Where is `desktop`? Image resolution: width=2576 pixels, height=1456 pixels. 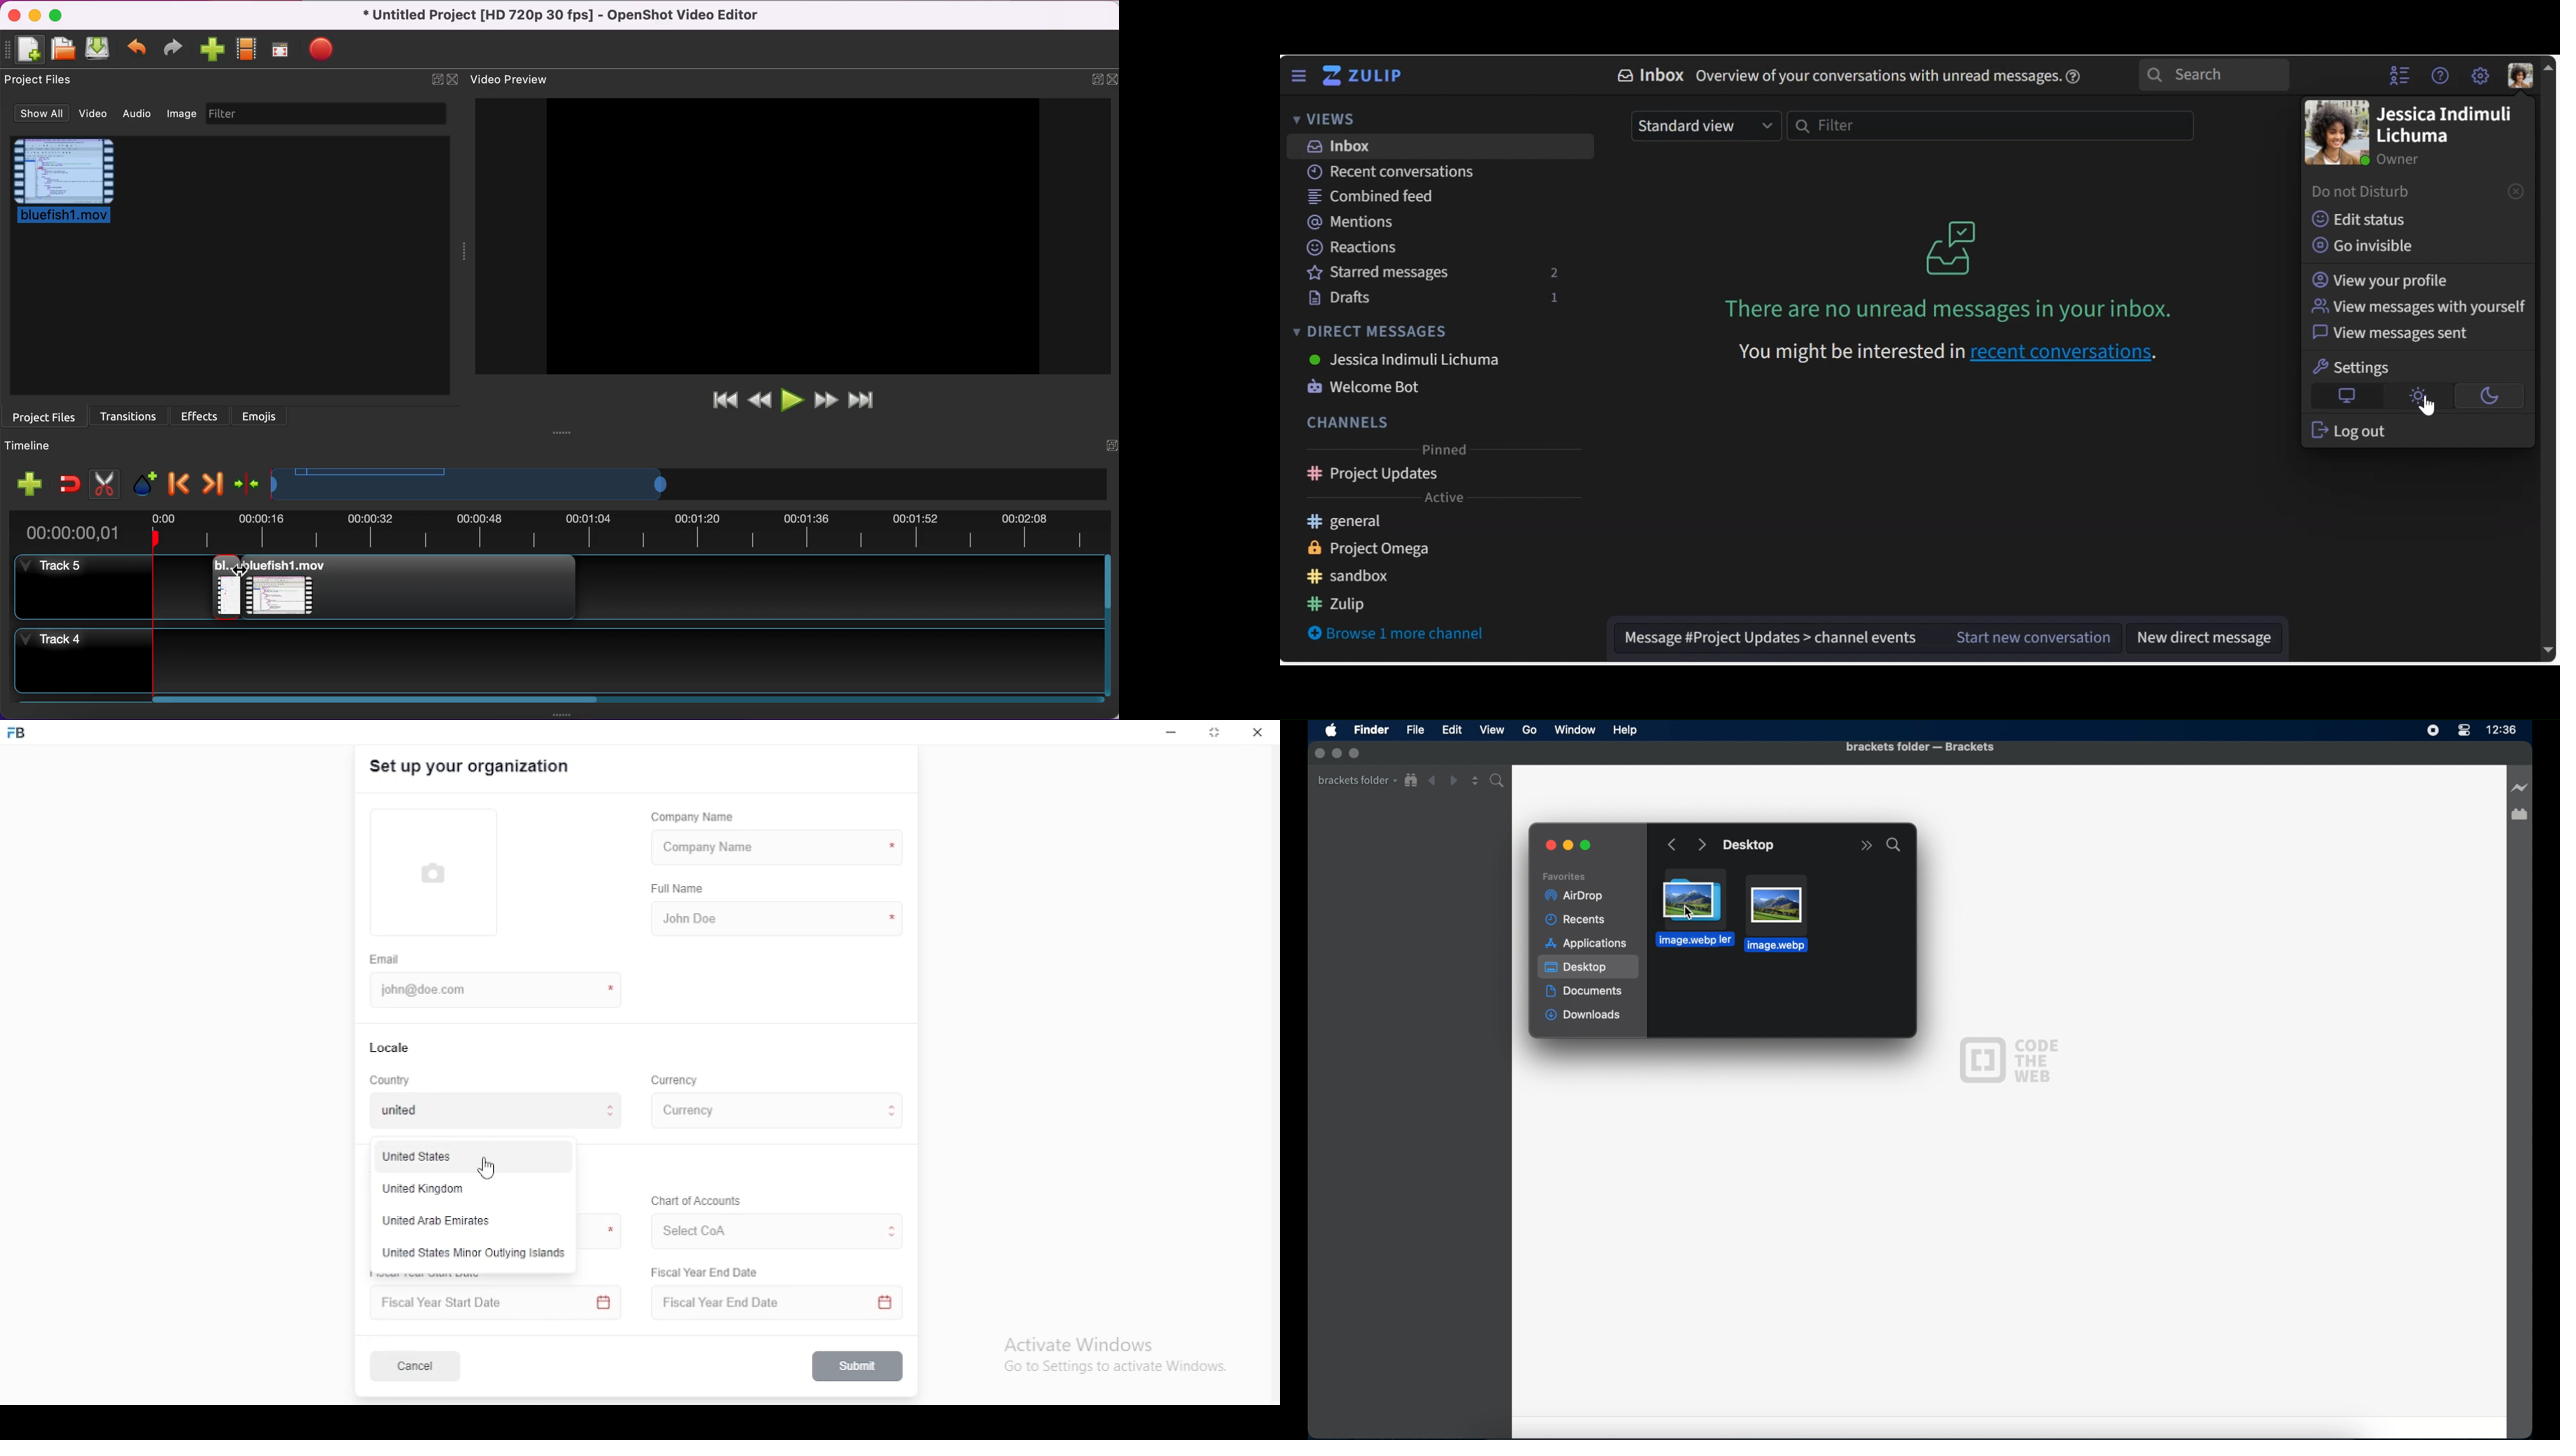
desktop is located at coordinates (1589, 967).